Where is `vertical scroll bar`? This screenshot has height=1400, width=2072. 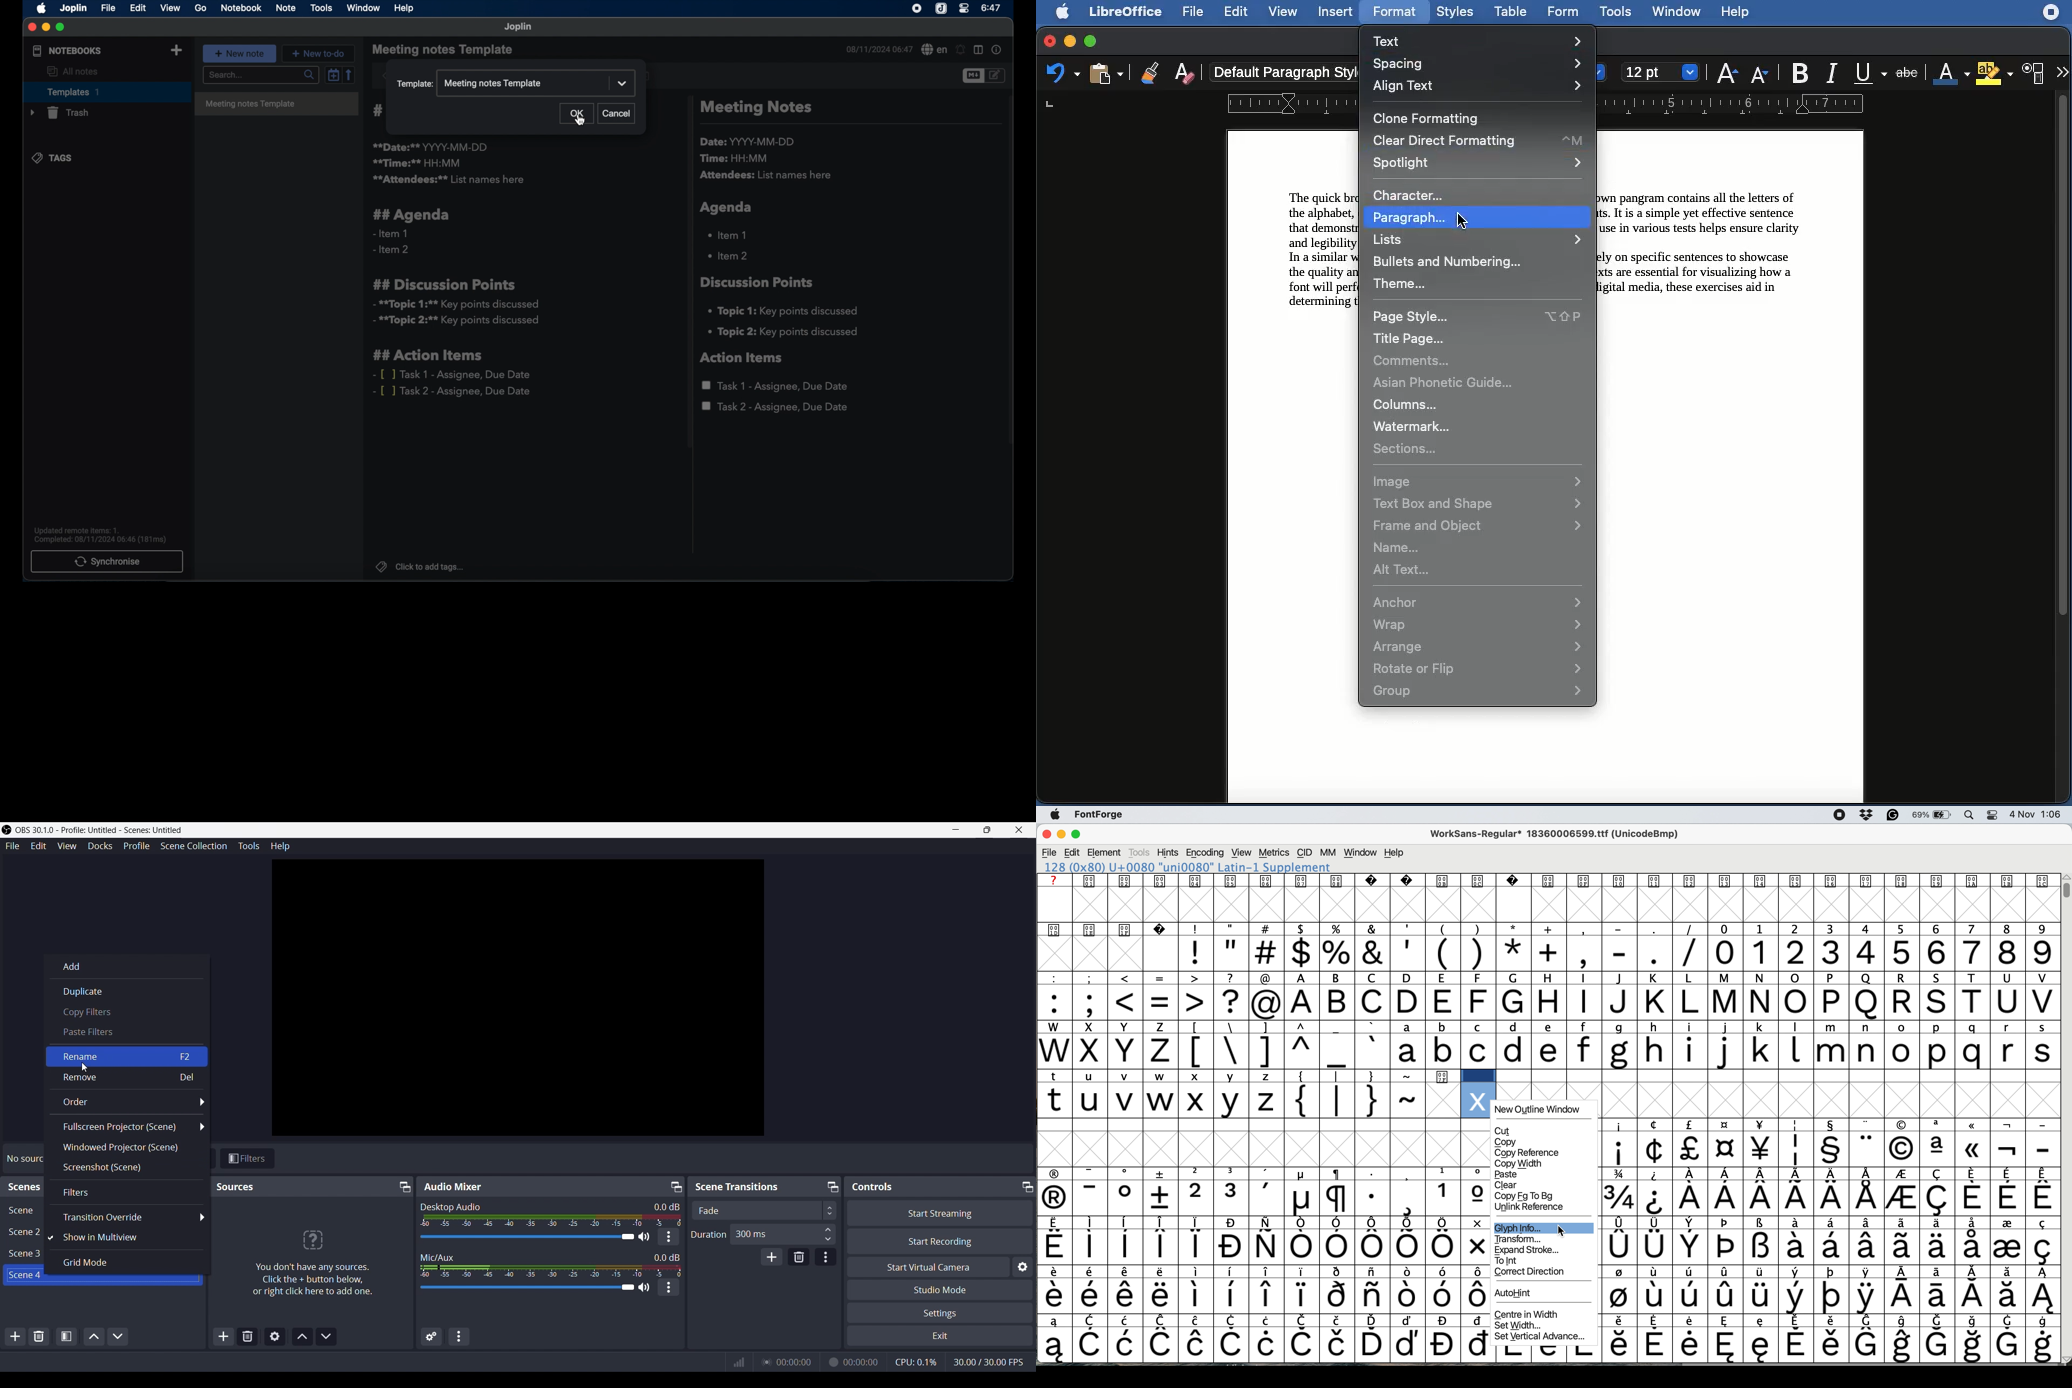 vertical scroll bar is located at coordinates (2064, 890).